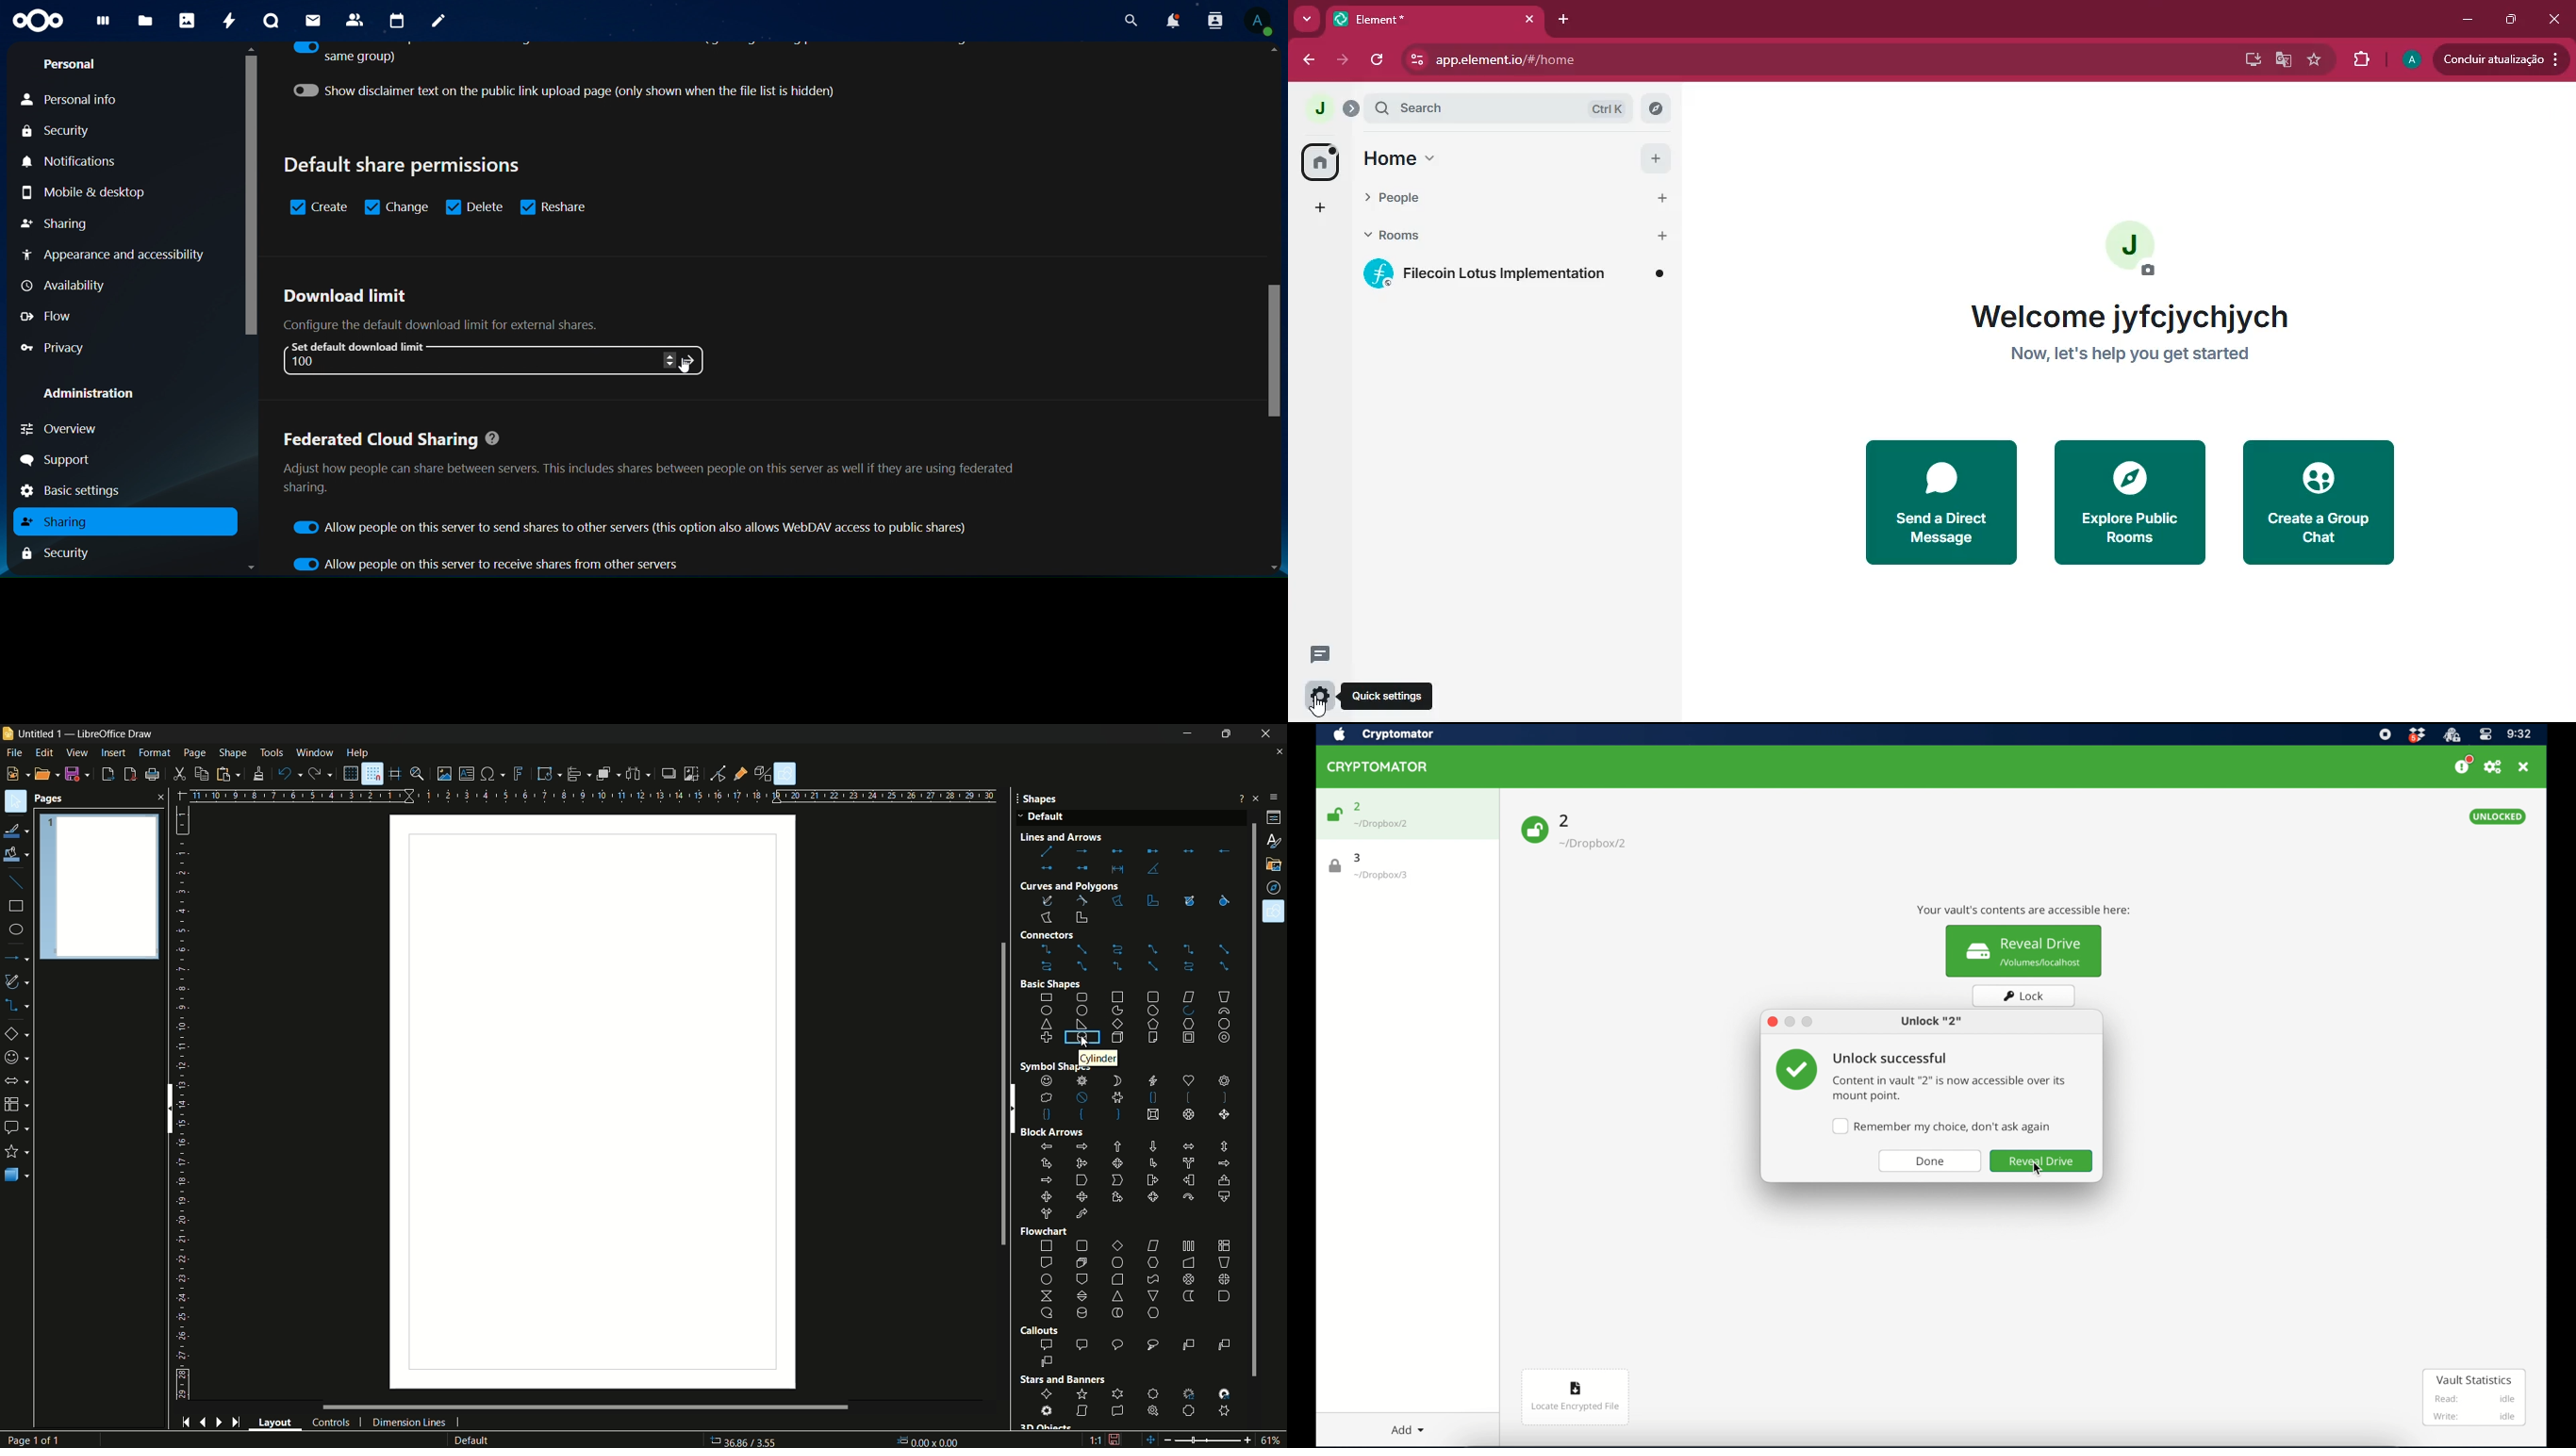 The image size is (2576, 1456). What do you see at coordinates (930, 1438) in the screenshot?
I see `0.00` at bounding box center [930, 1438].